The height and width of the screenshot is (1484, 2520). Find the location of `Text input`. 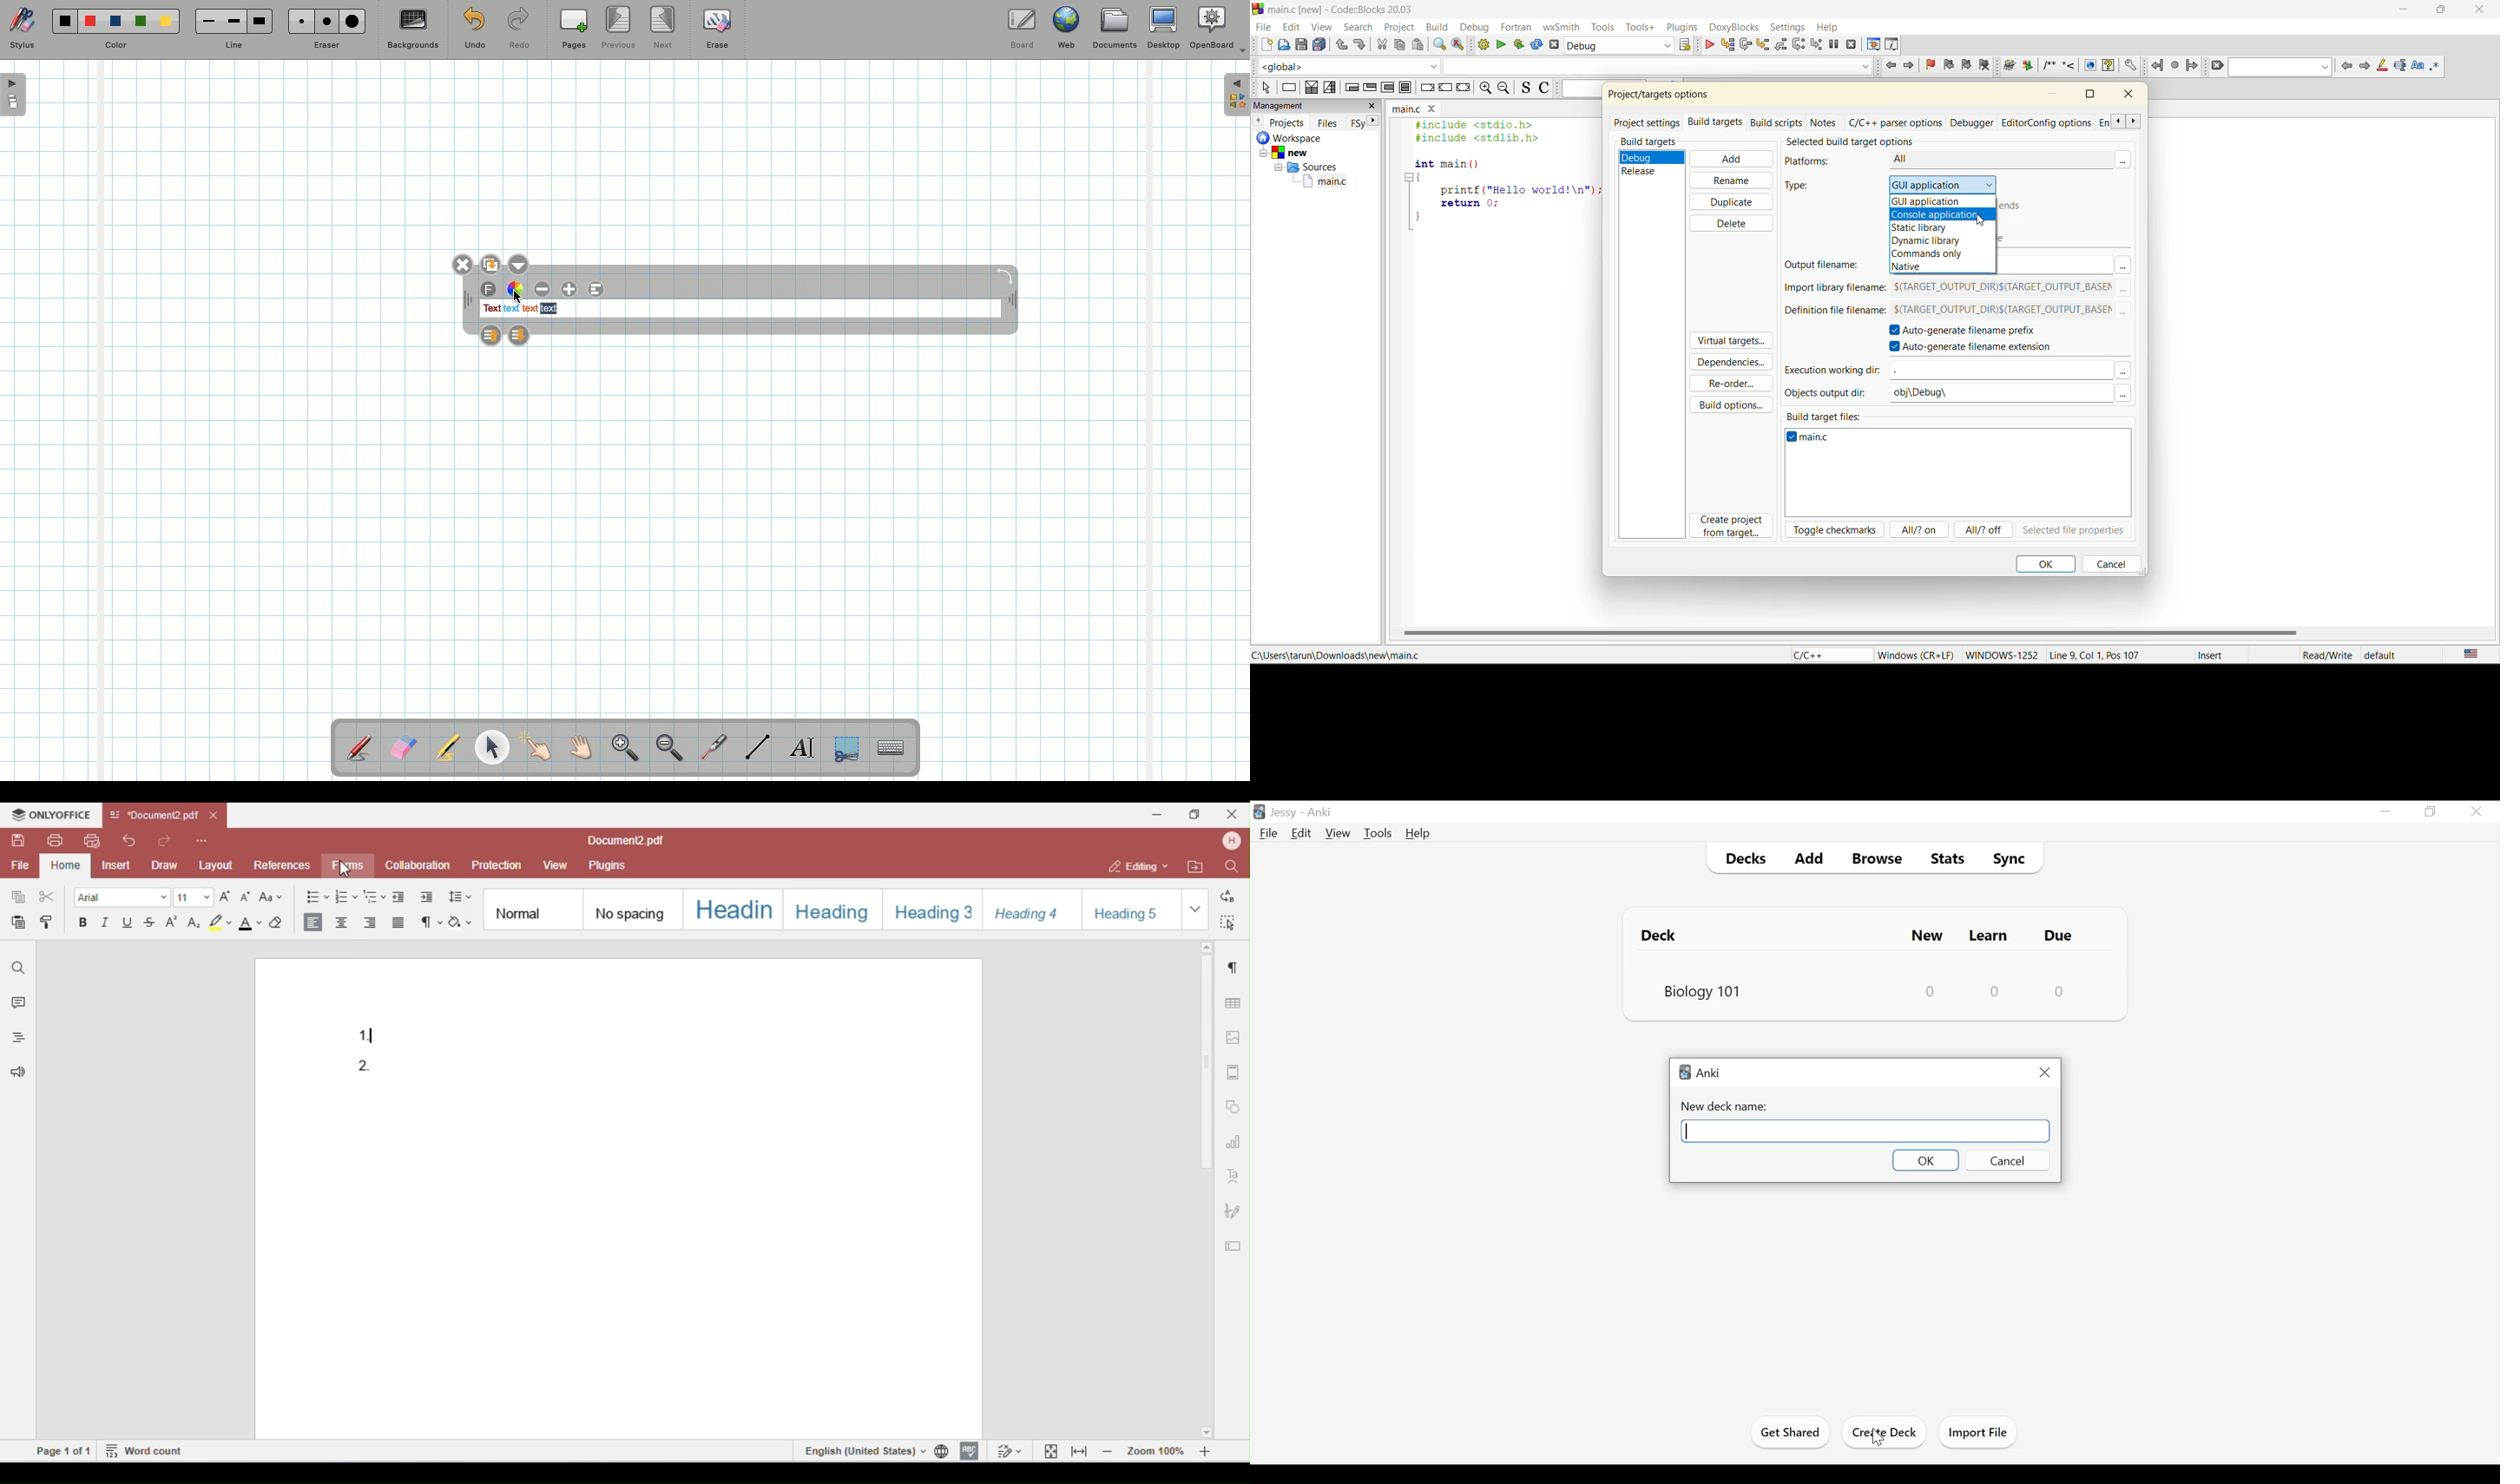

Text input is located at coordinates (891, 743).